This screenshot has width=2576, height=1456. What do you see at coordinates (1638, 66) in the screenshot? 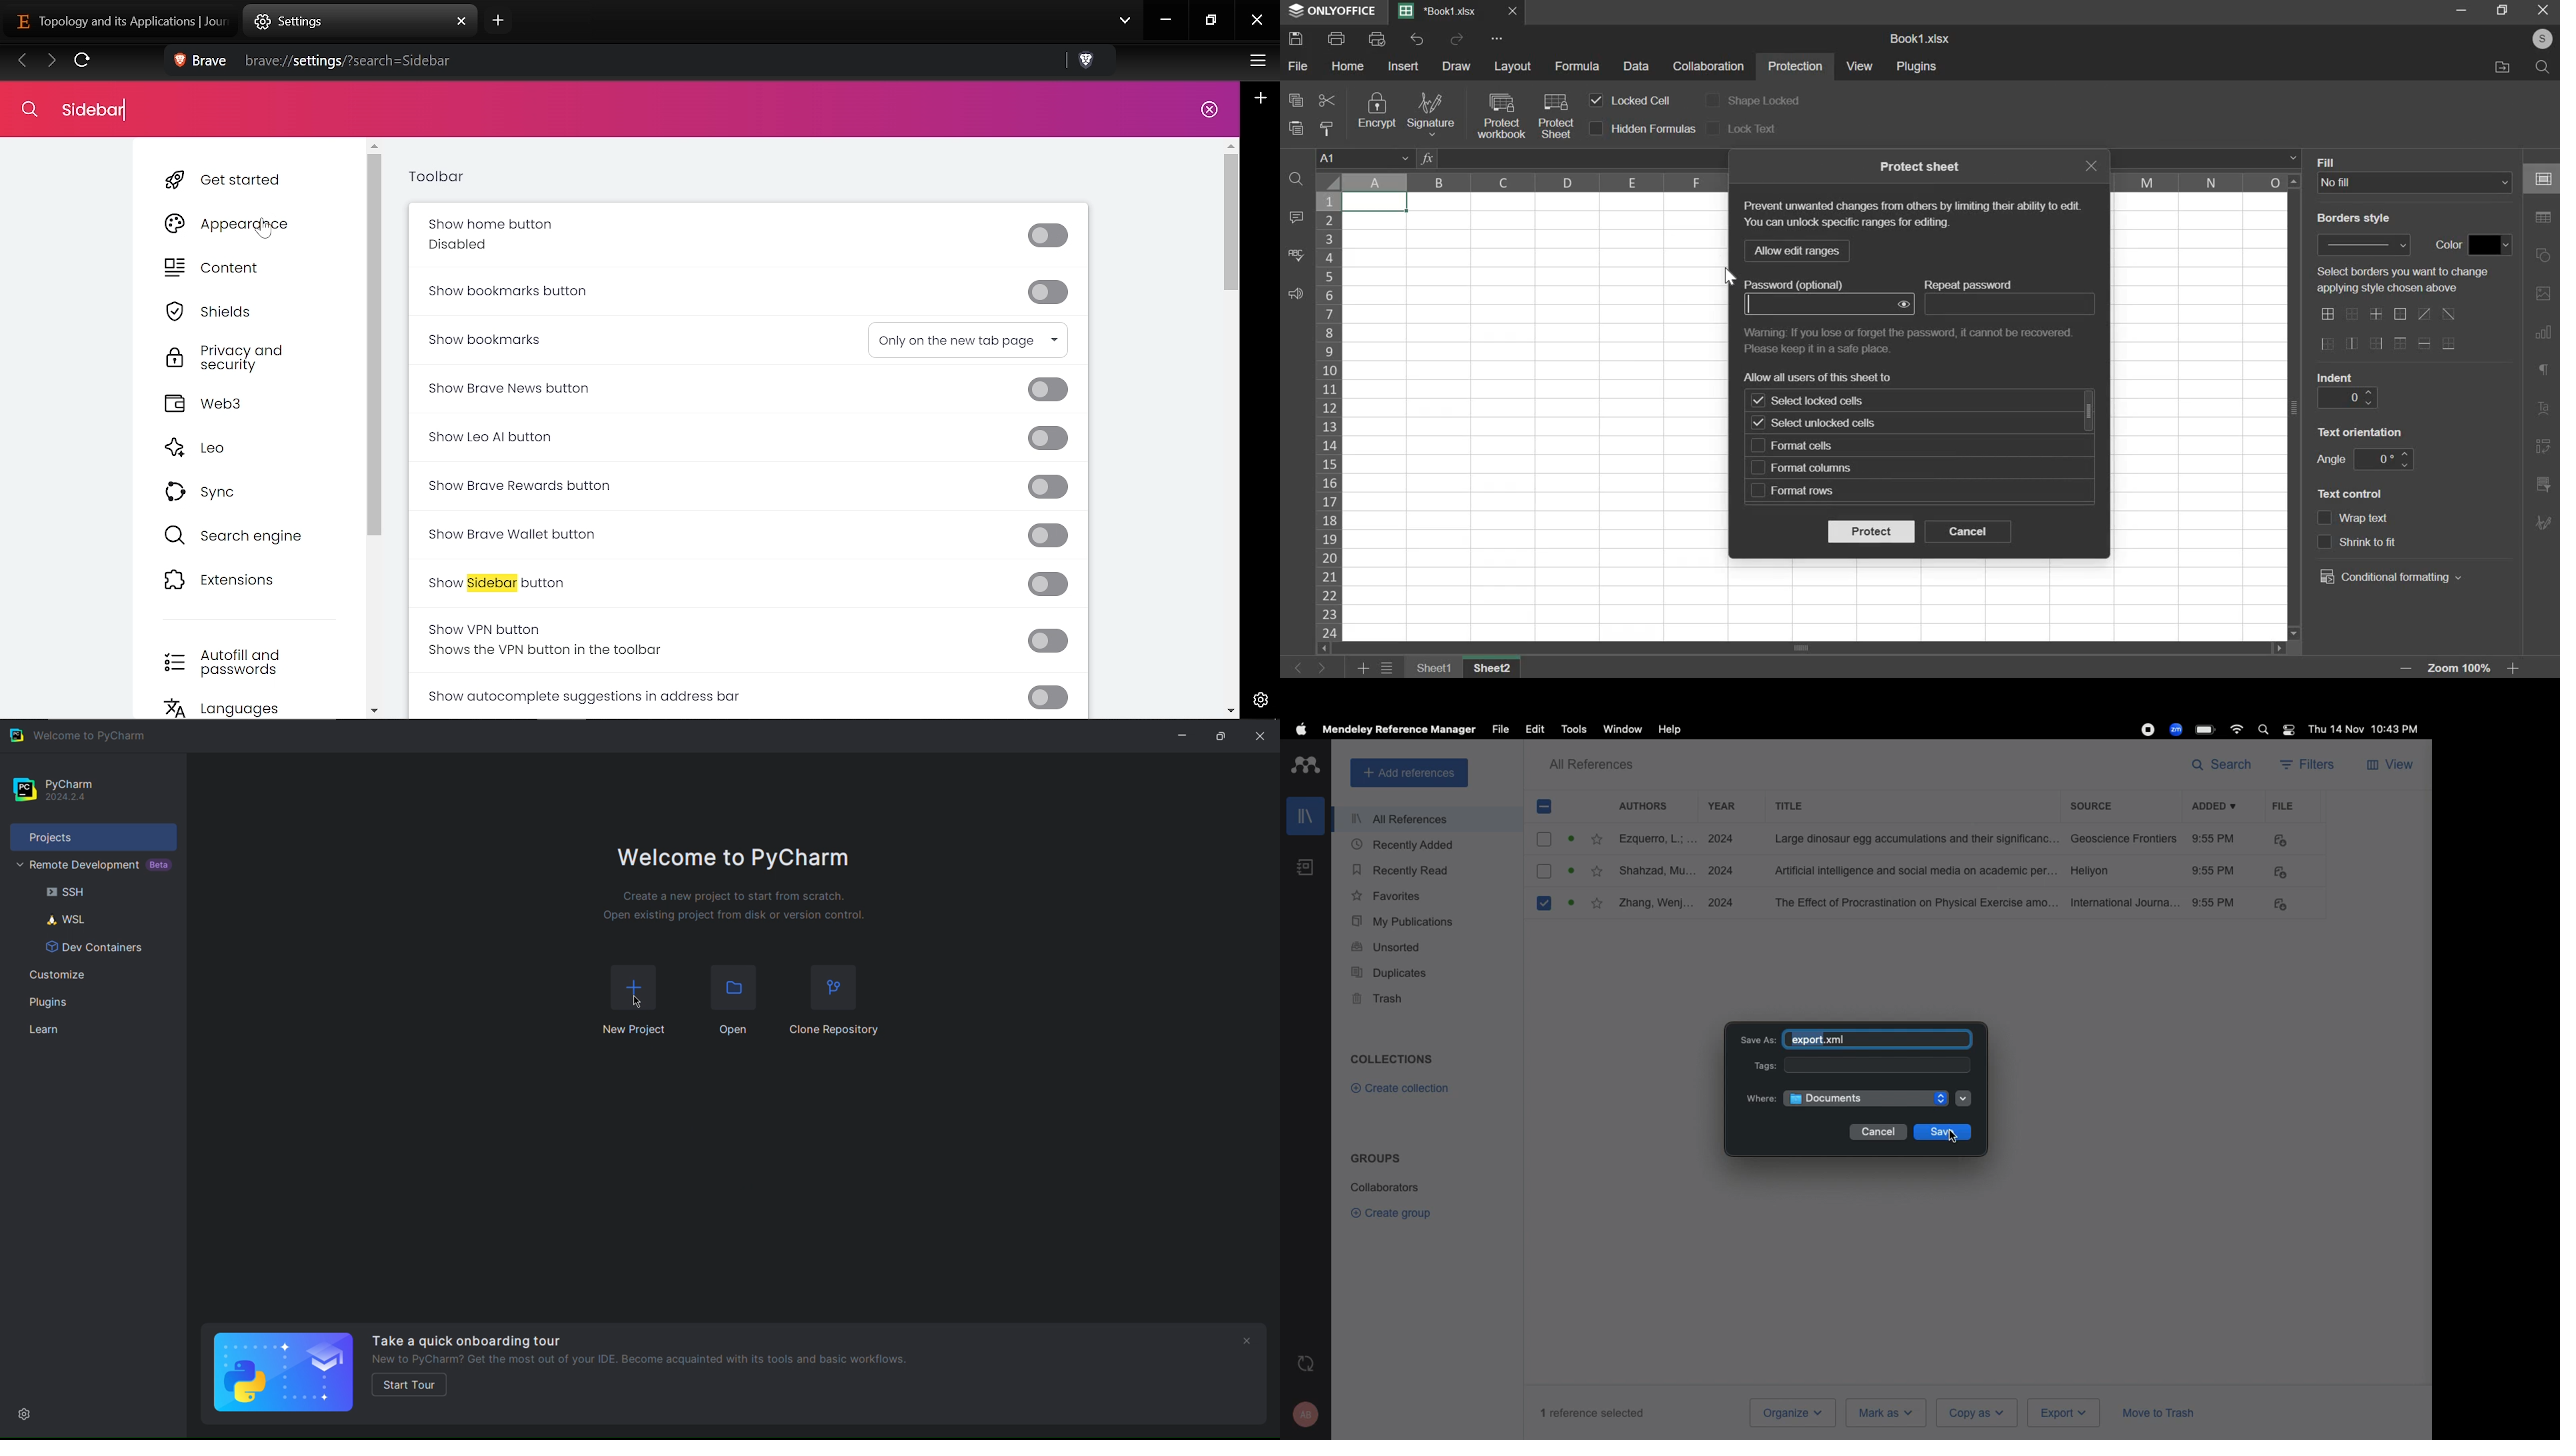
I see `data` at bounding box center [1638, 66].